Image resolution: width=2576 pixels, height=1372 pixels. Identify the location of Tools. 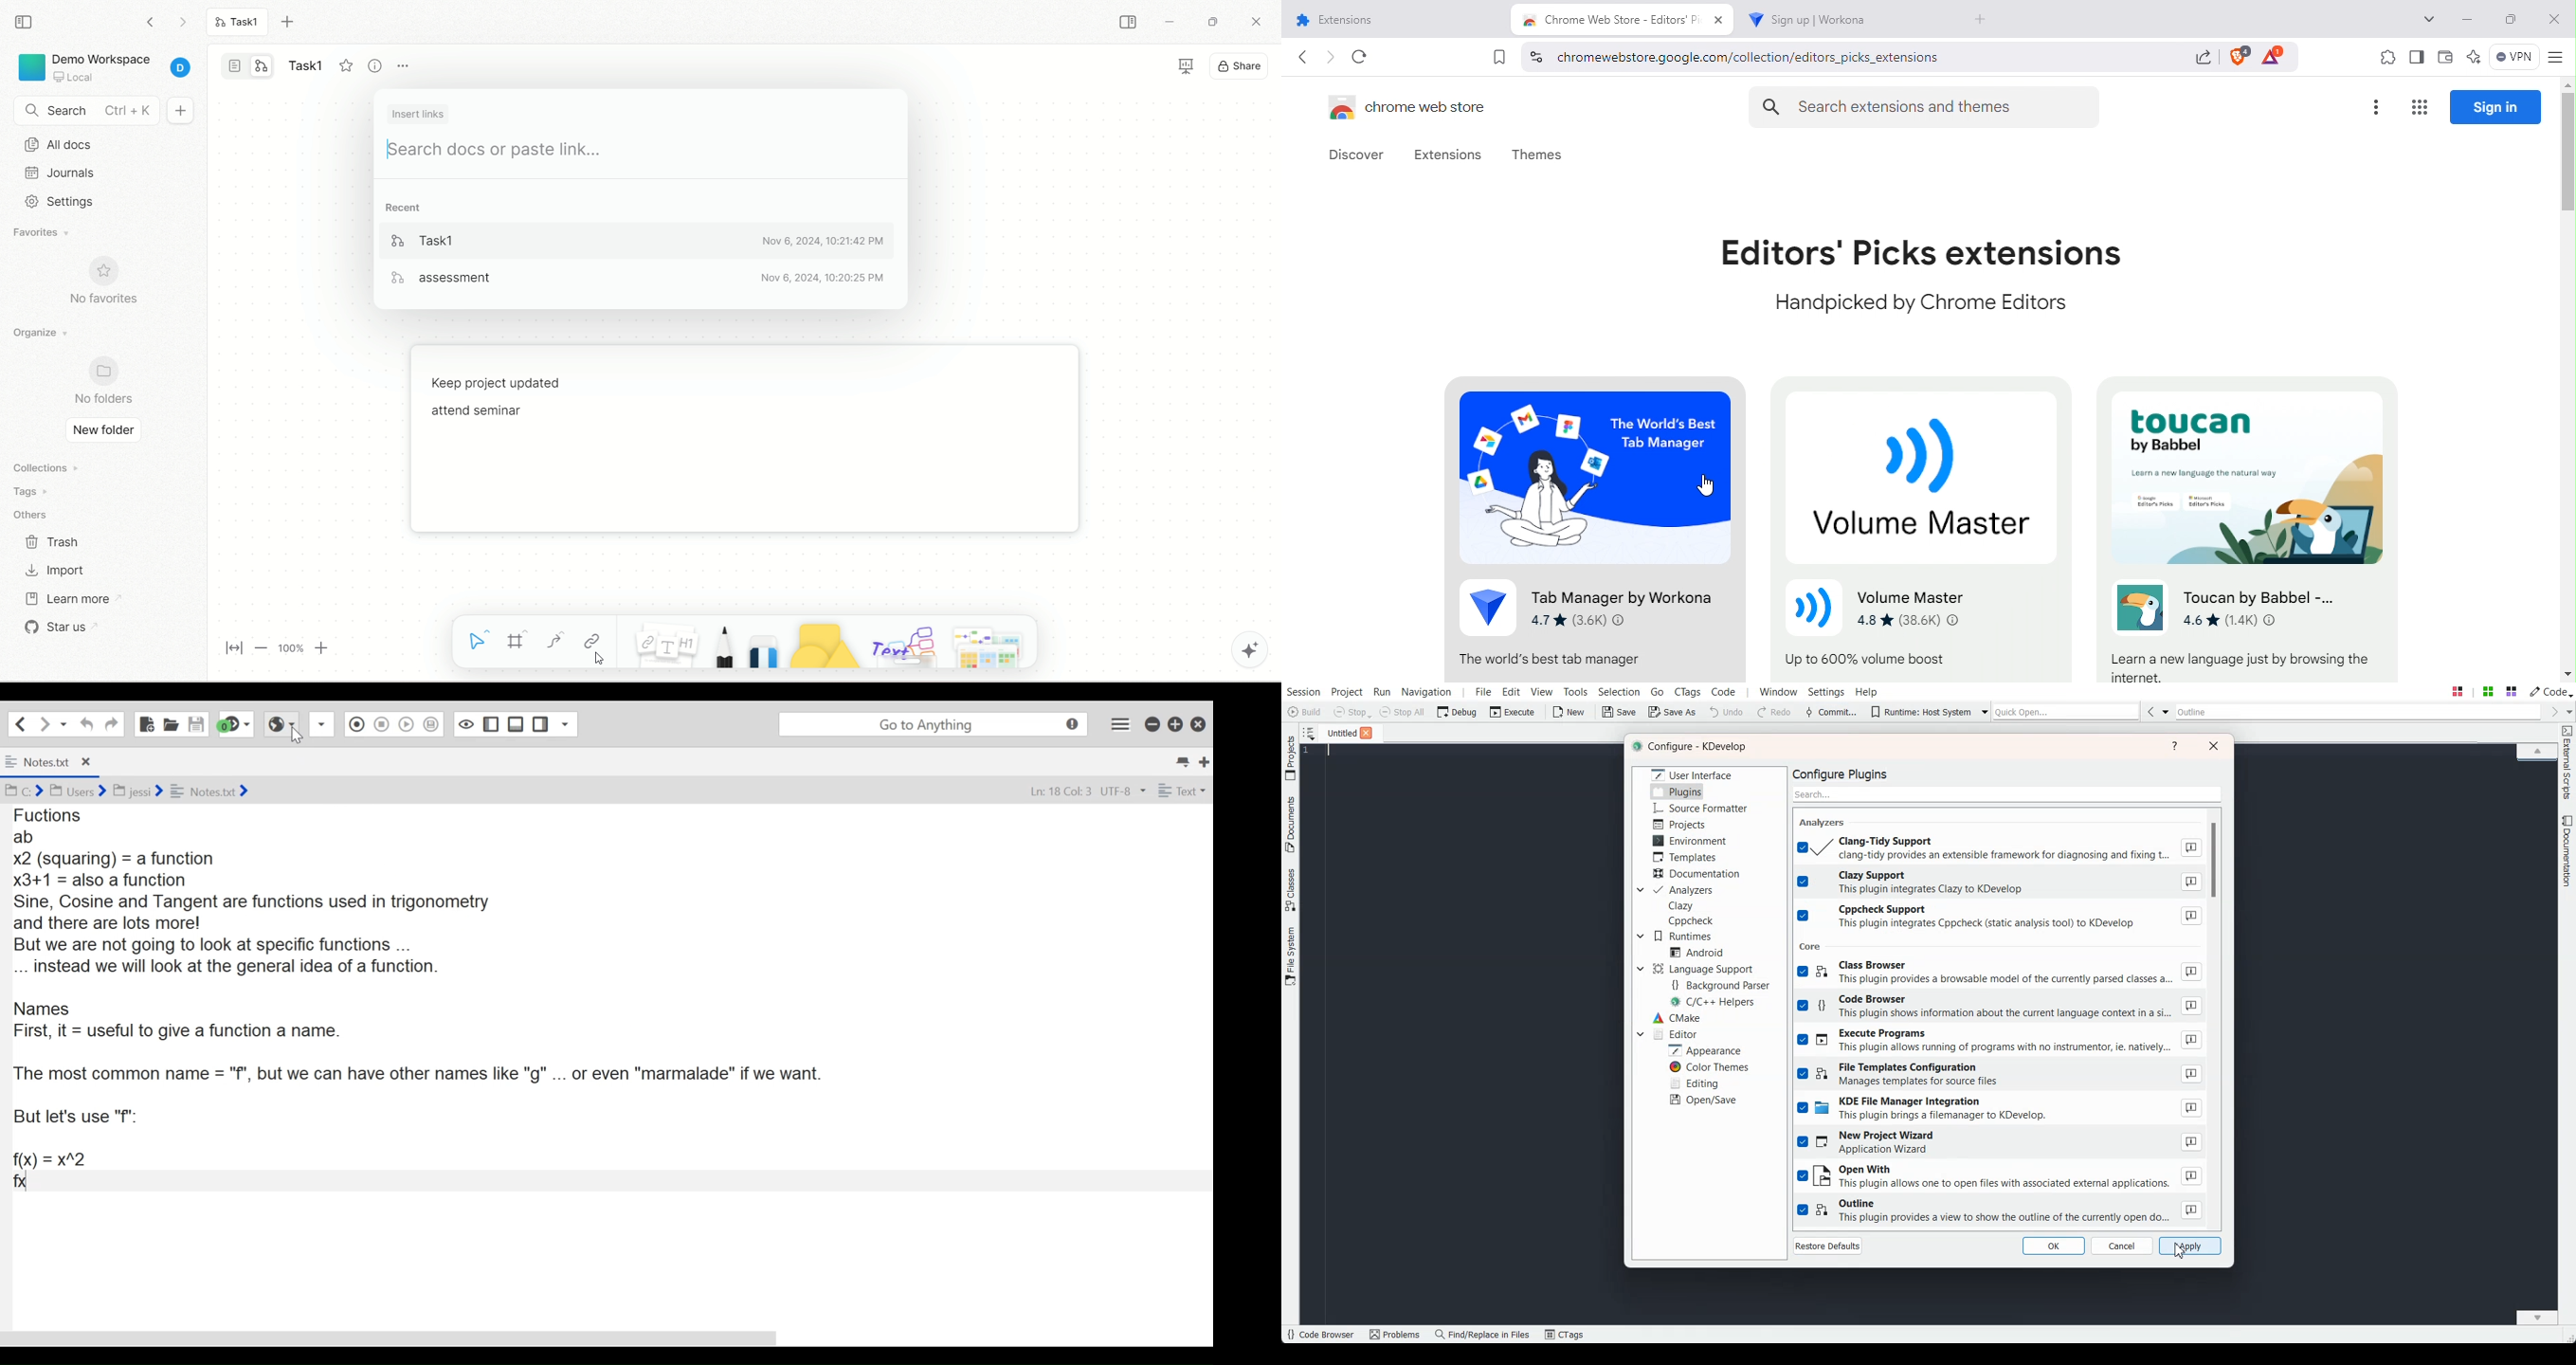
(1576, 691).